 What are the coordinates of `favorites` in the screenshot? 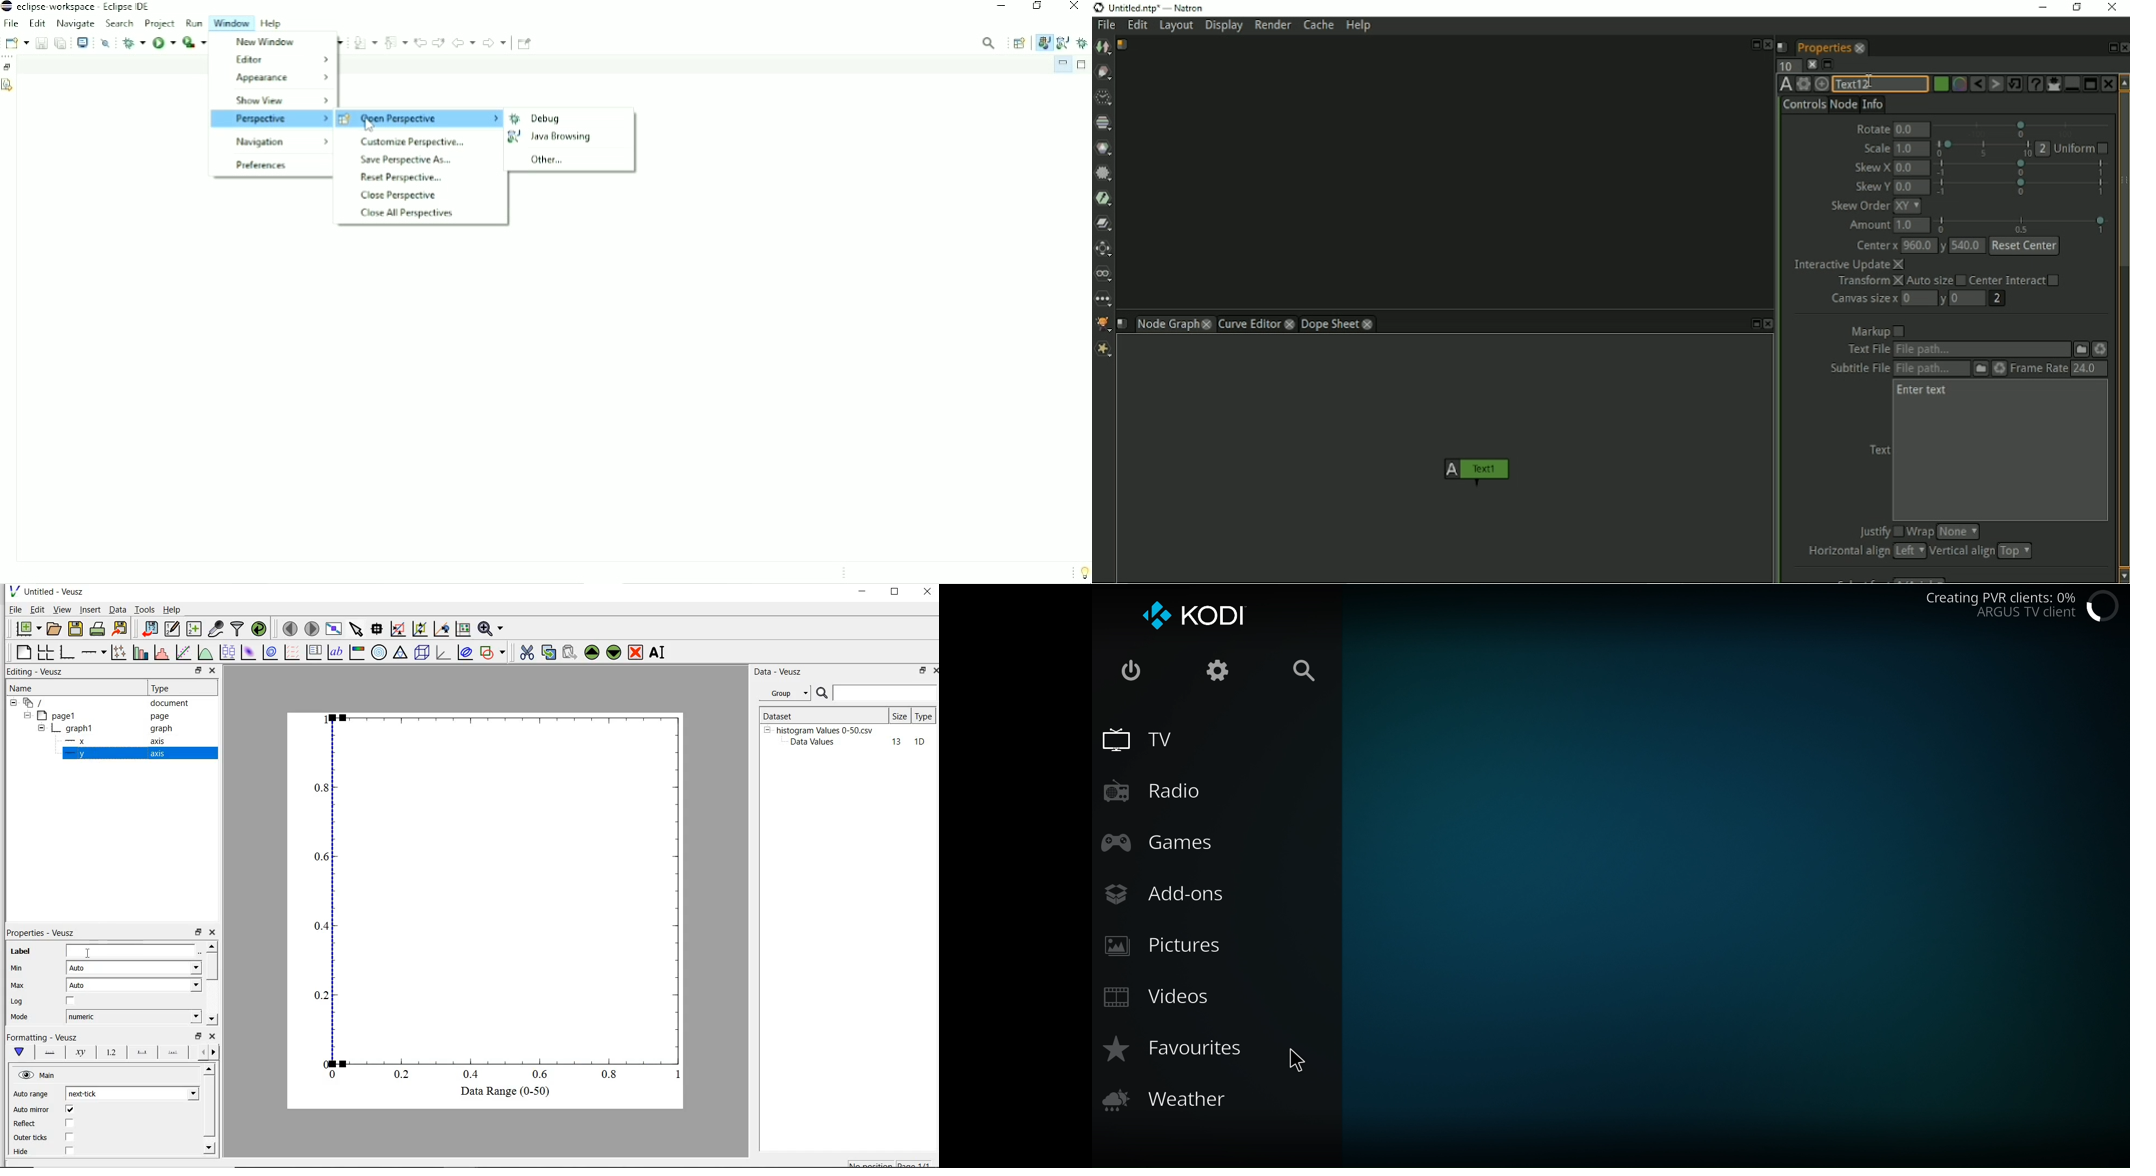 It's located at (1180, 1052).